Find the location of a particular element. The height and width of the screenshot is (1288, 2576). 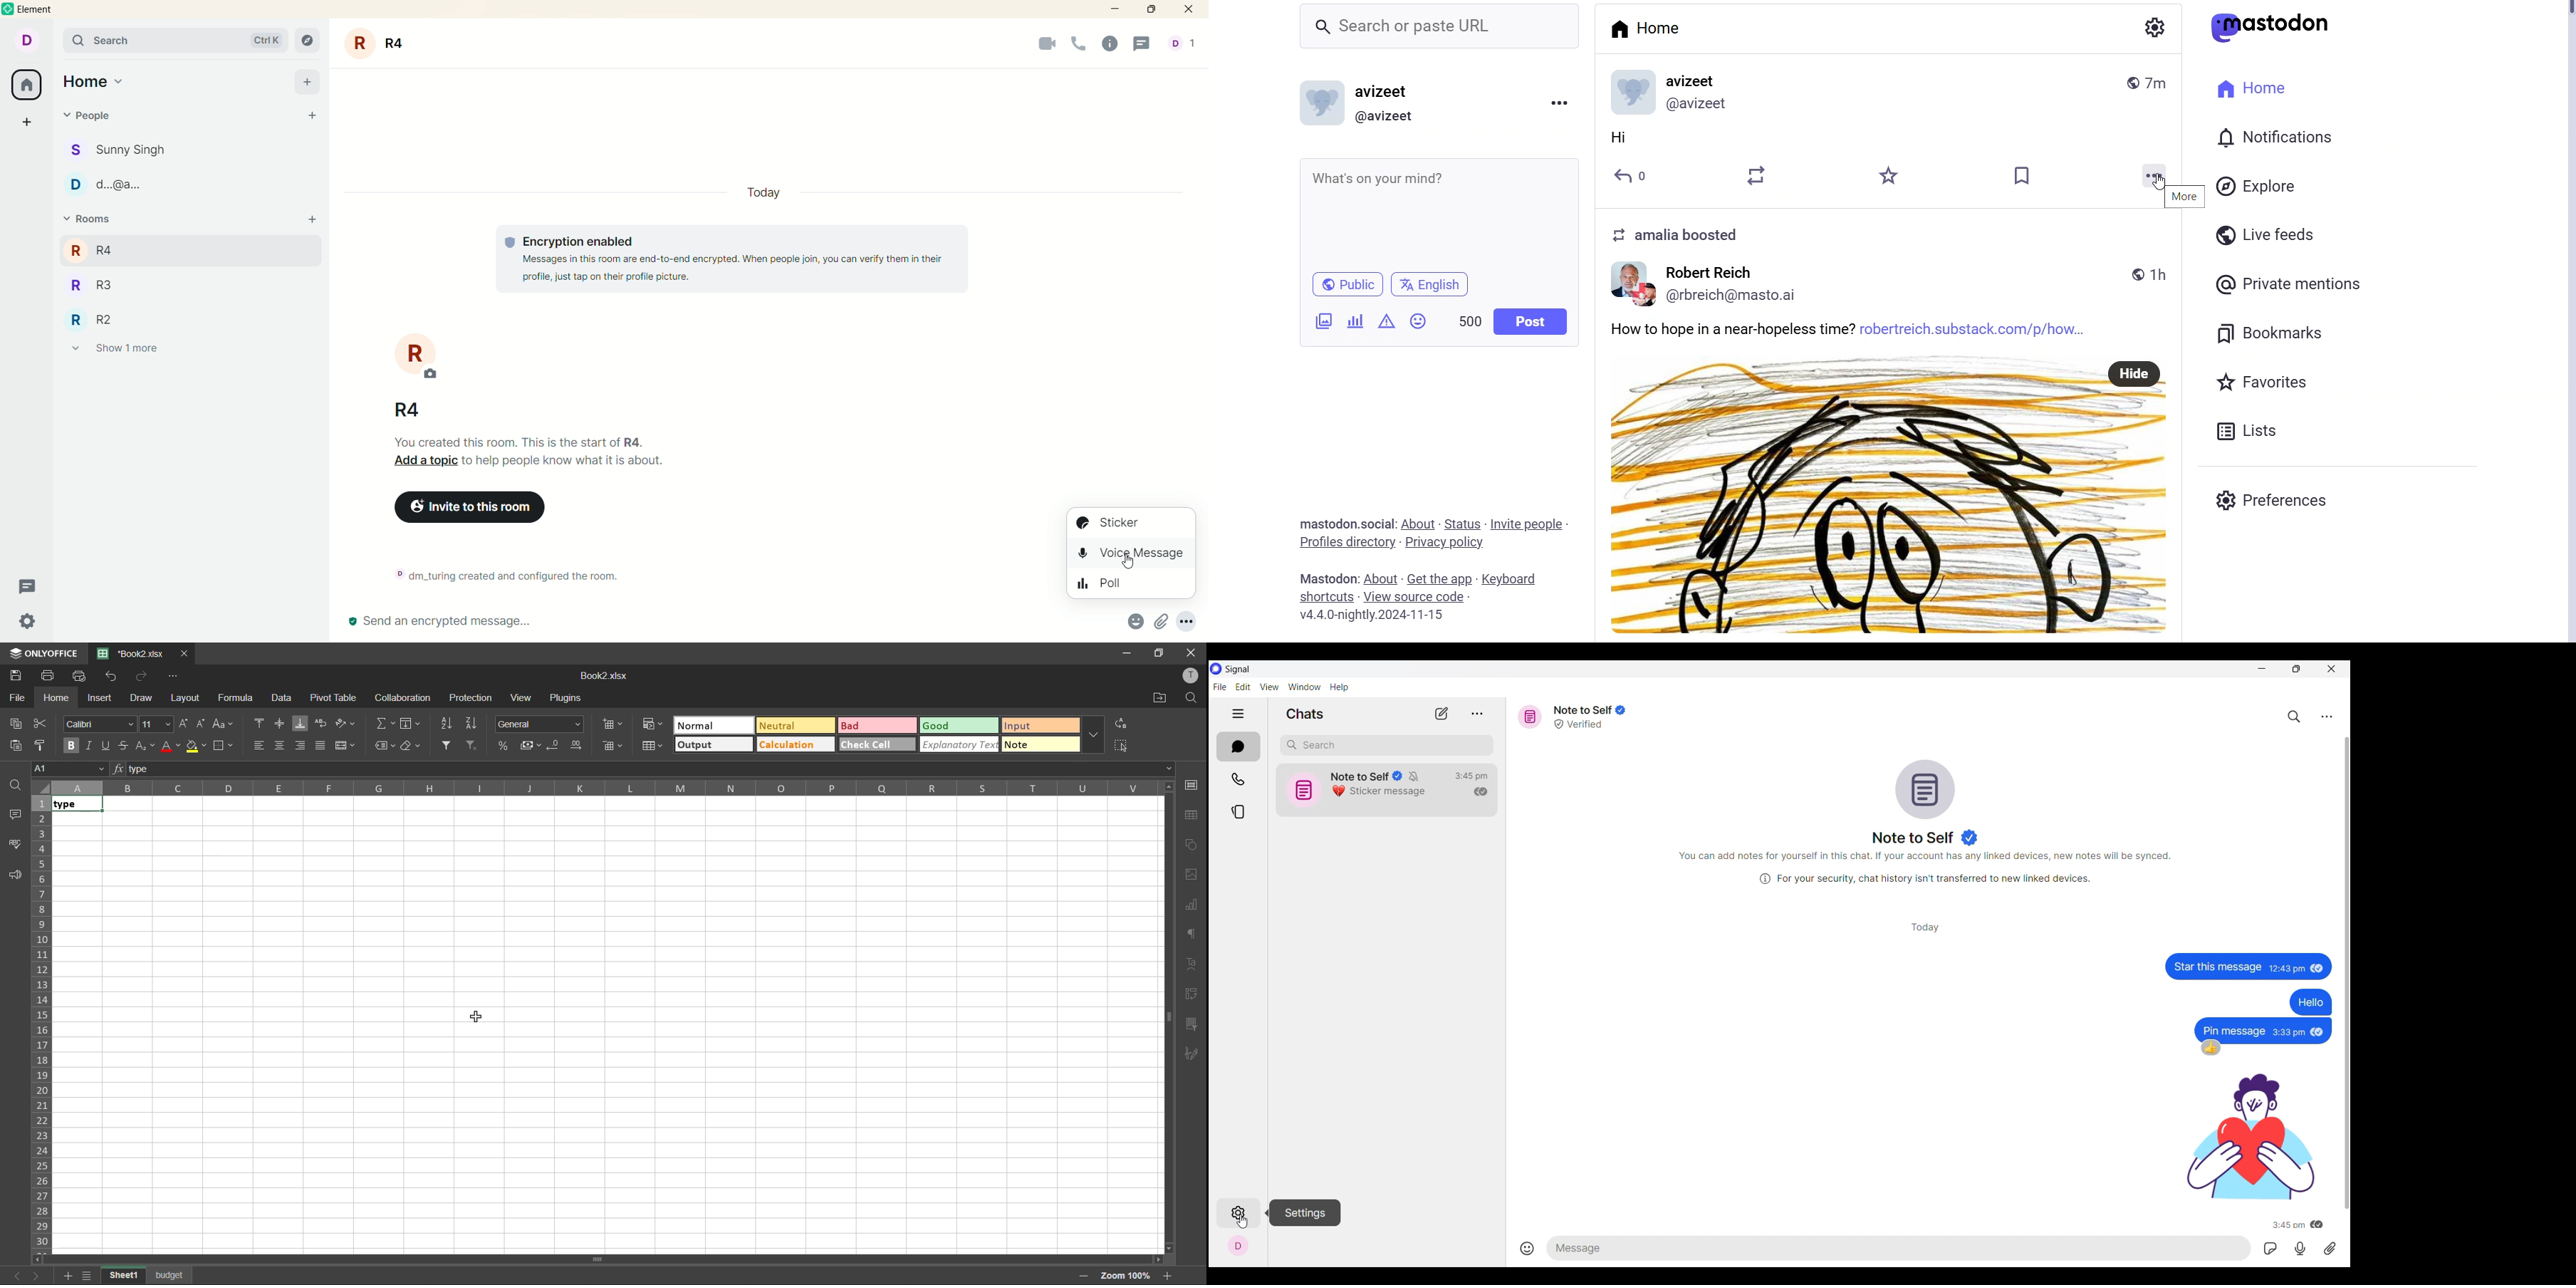

About is located at coordinates (1380, 578).